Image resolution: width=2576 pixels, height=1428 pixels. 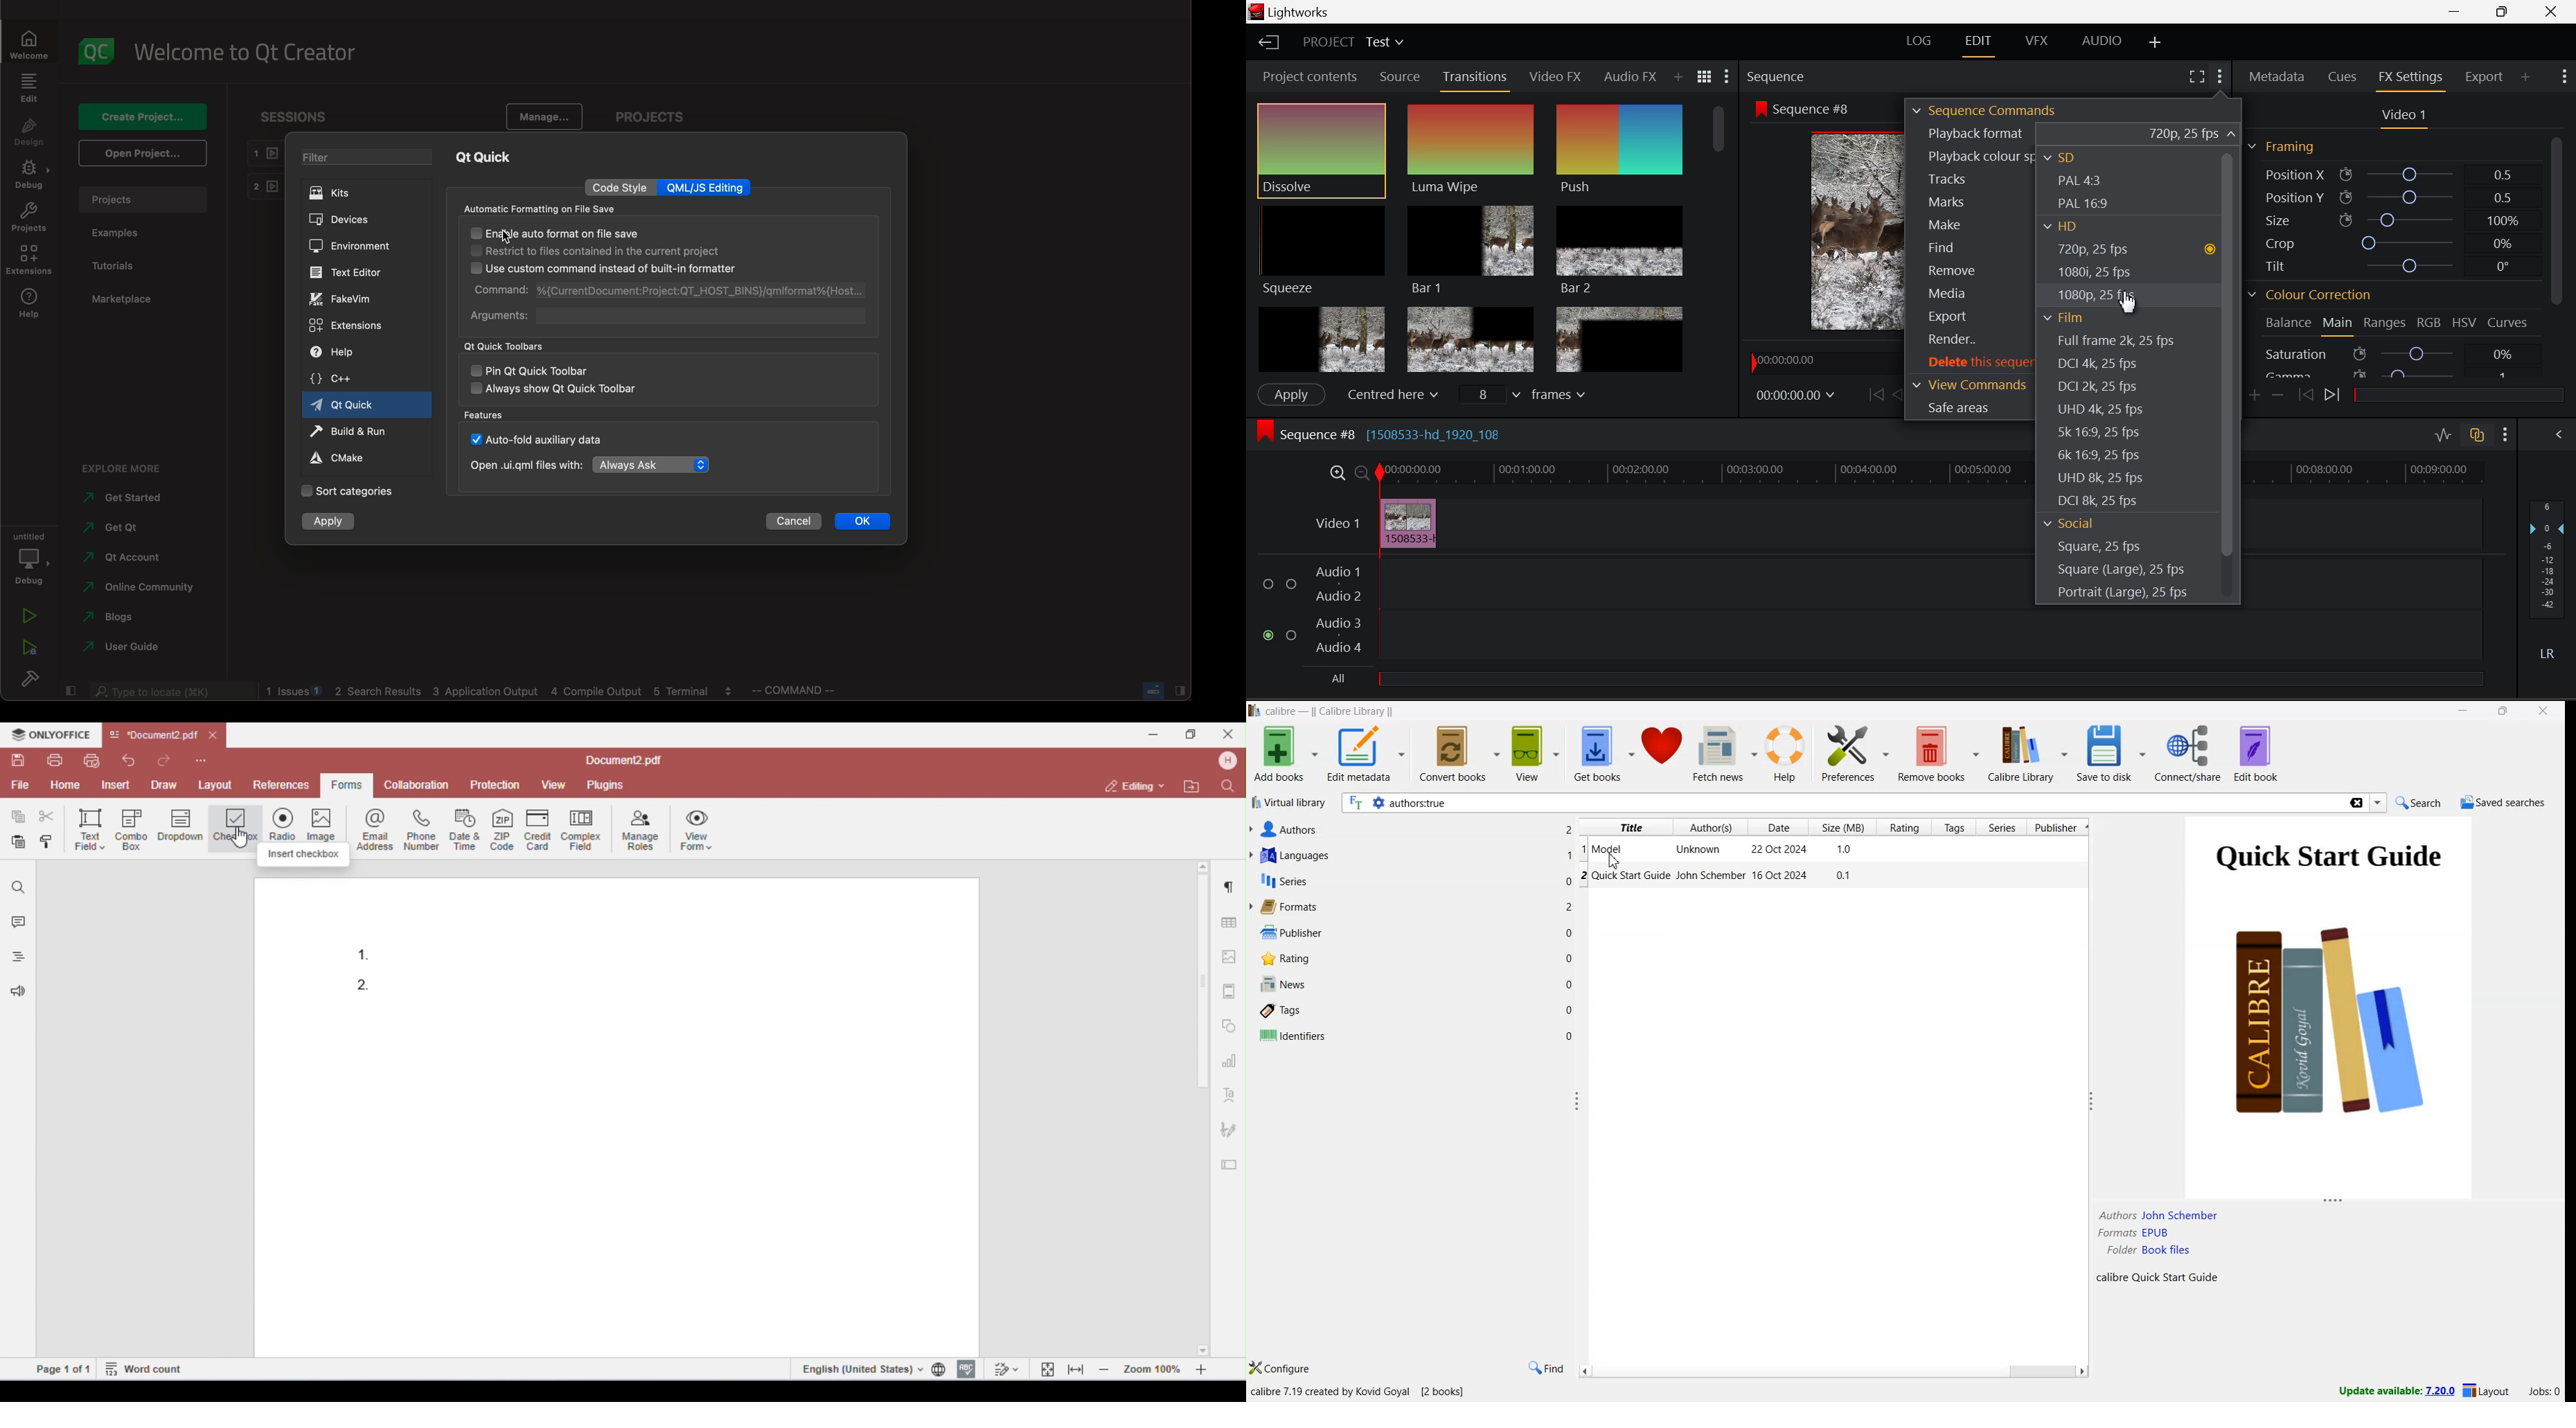 What do you see at coordinates (1973, 156) in the screenshot?
I see `Playback color space` at bounding box center [1973, 156].